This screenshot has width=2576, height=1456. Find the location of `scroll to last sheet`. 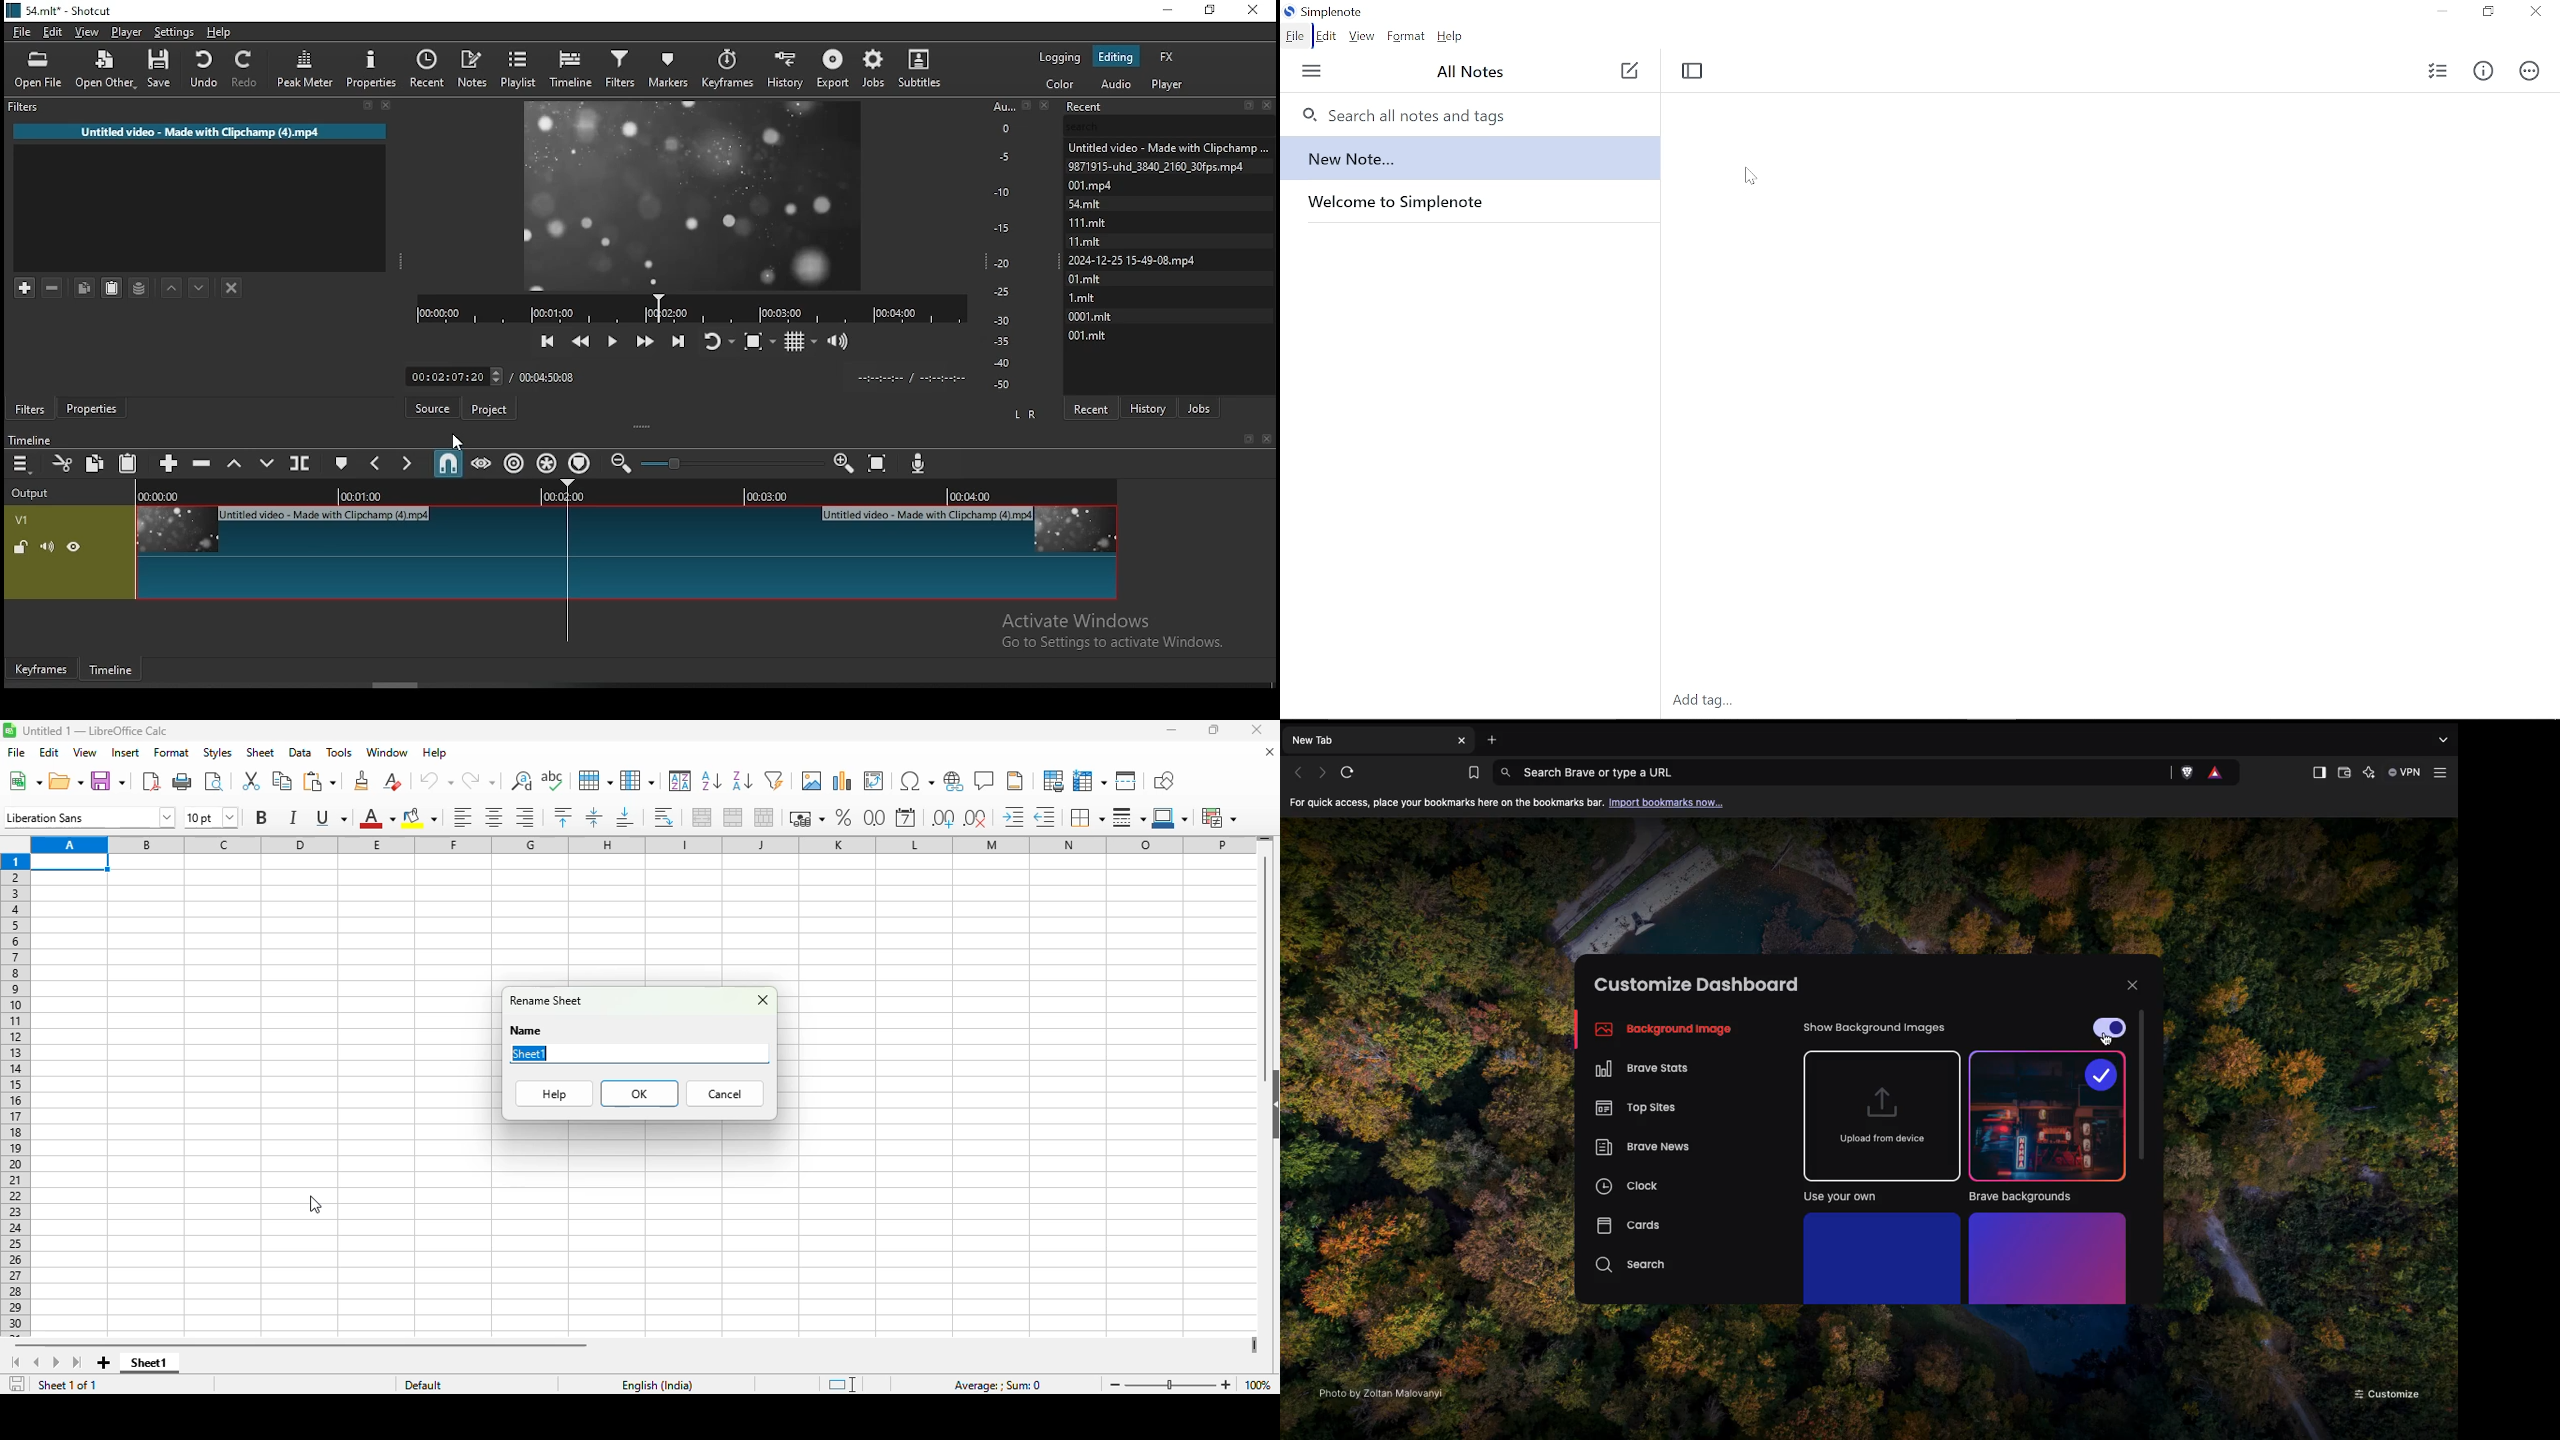

scroll to last sheet is located at coordinates (77, 1364).